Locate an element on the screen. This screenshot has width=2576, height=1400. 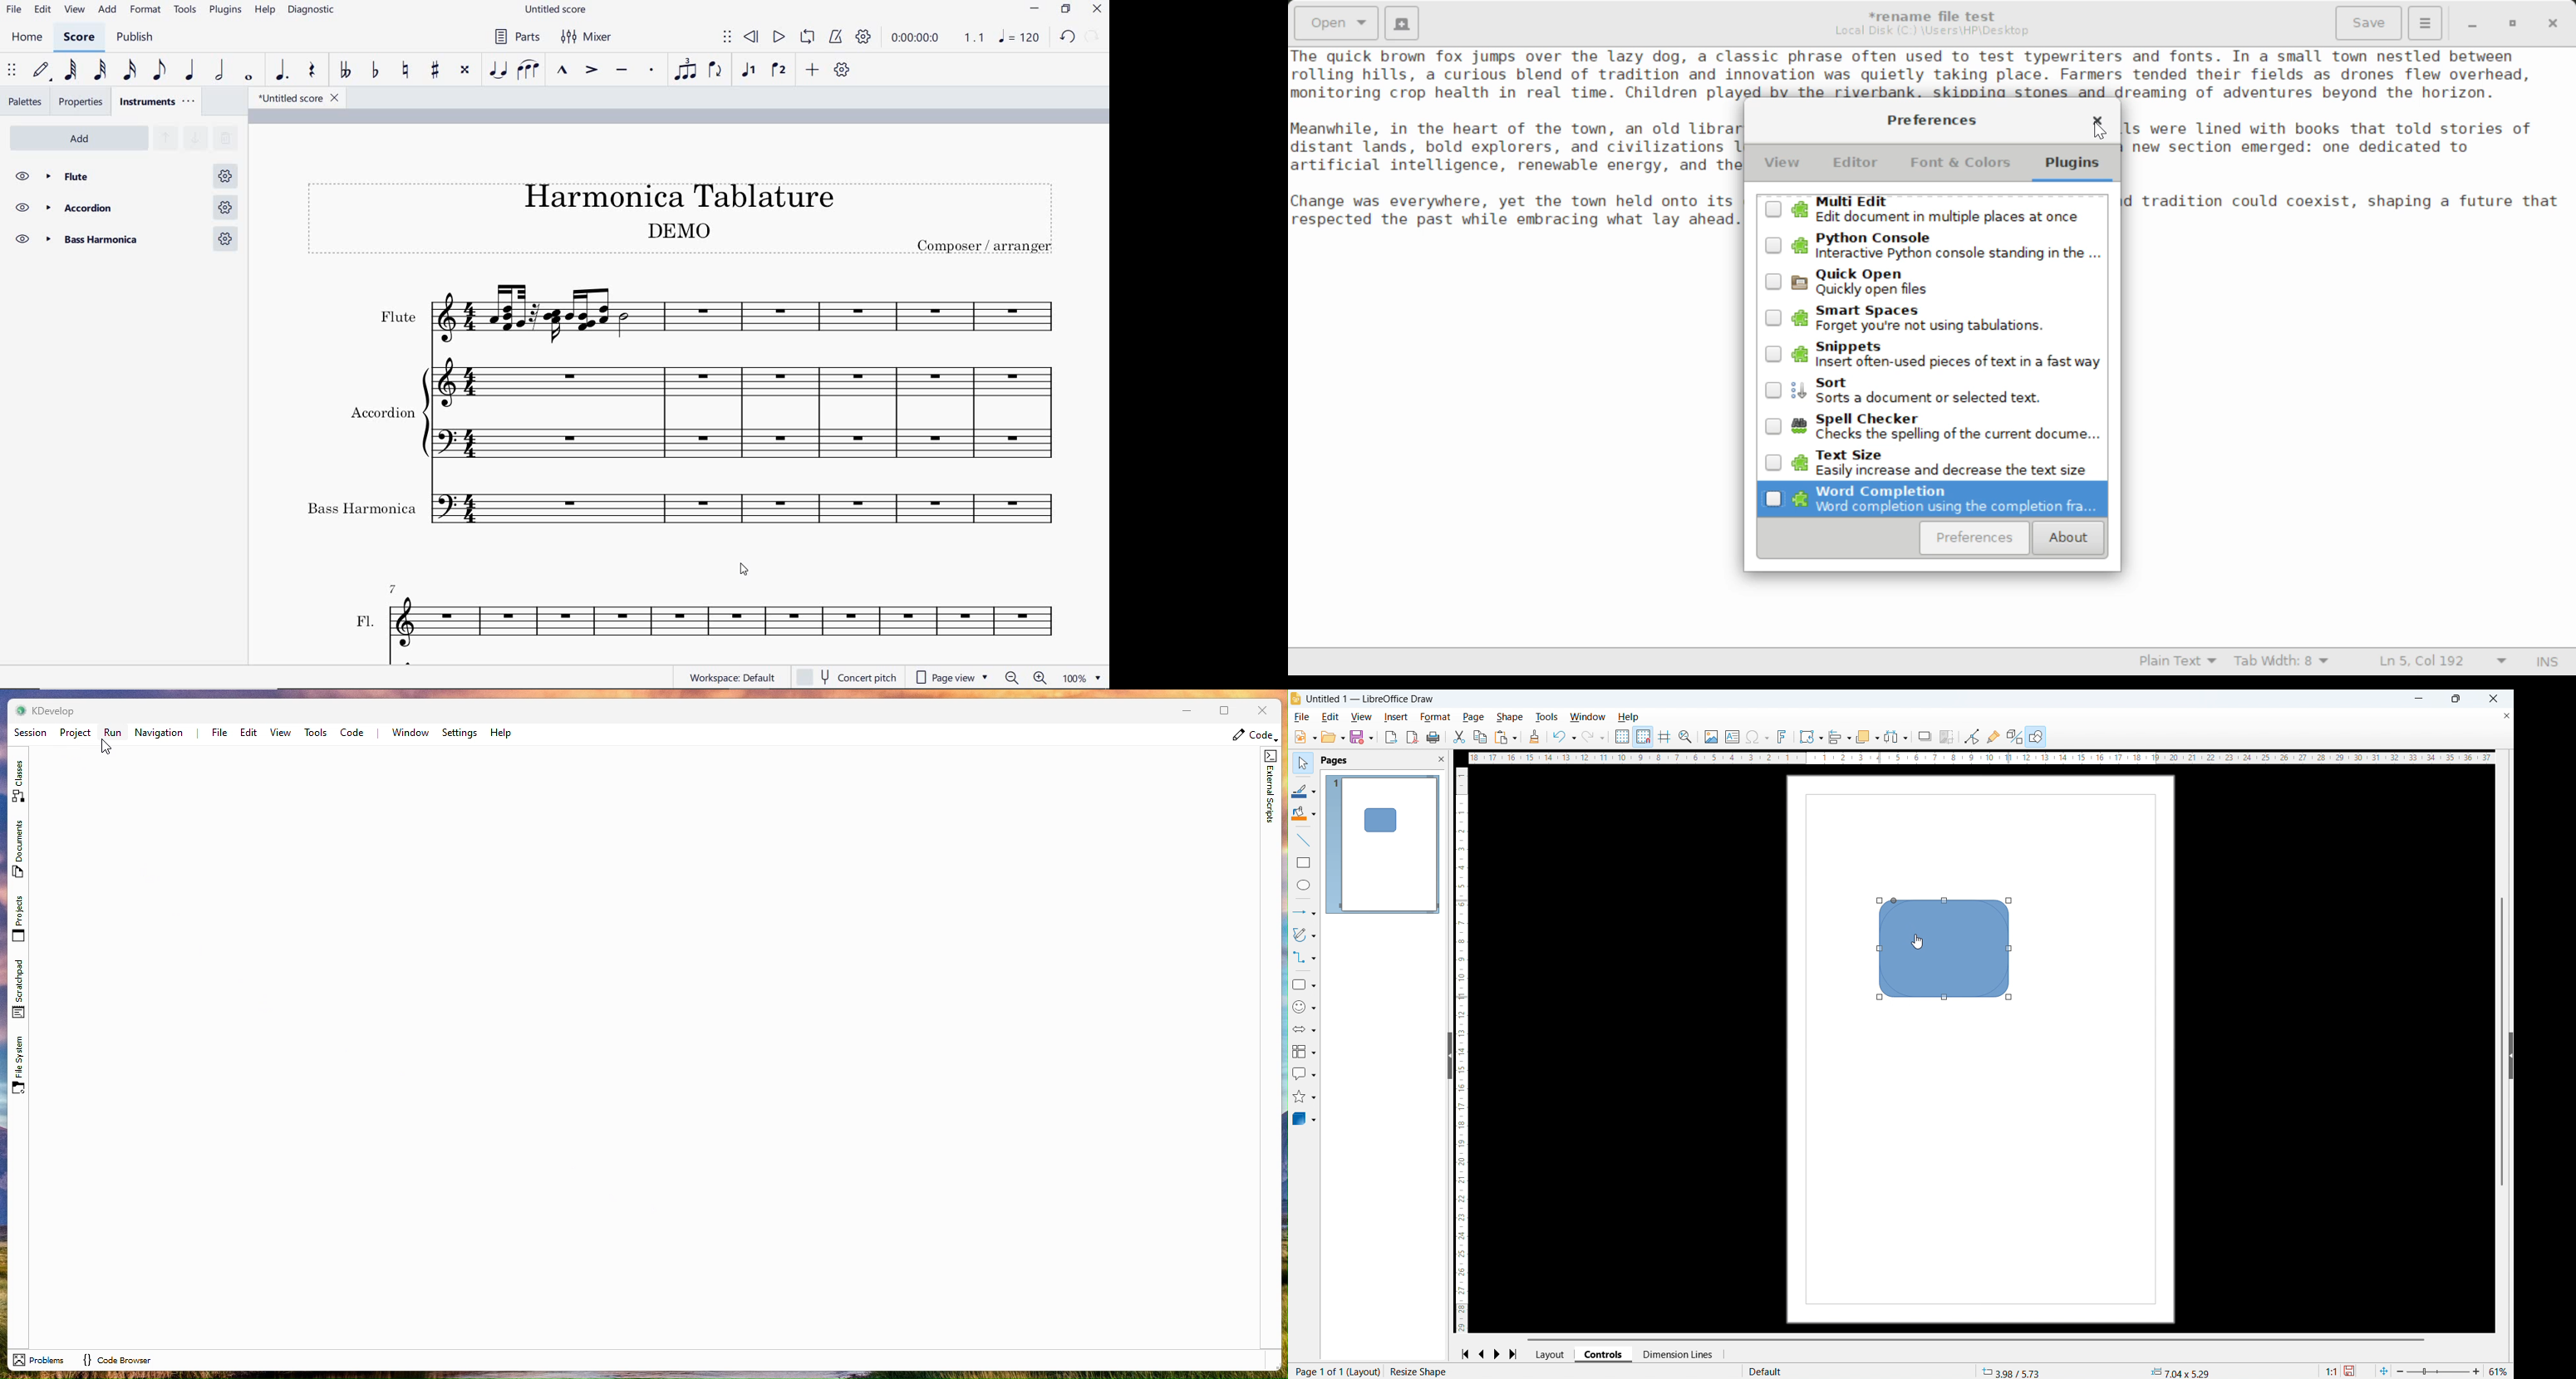
Untitled 1 - LibreOffice Draw is located at coordinates (1372, 700).